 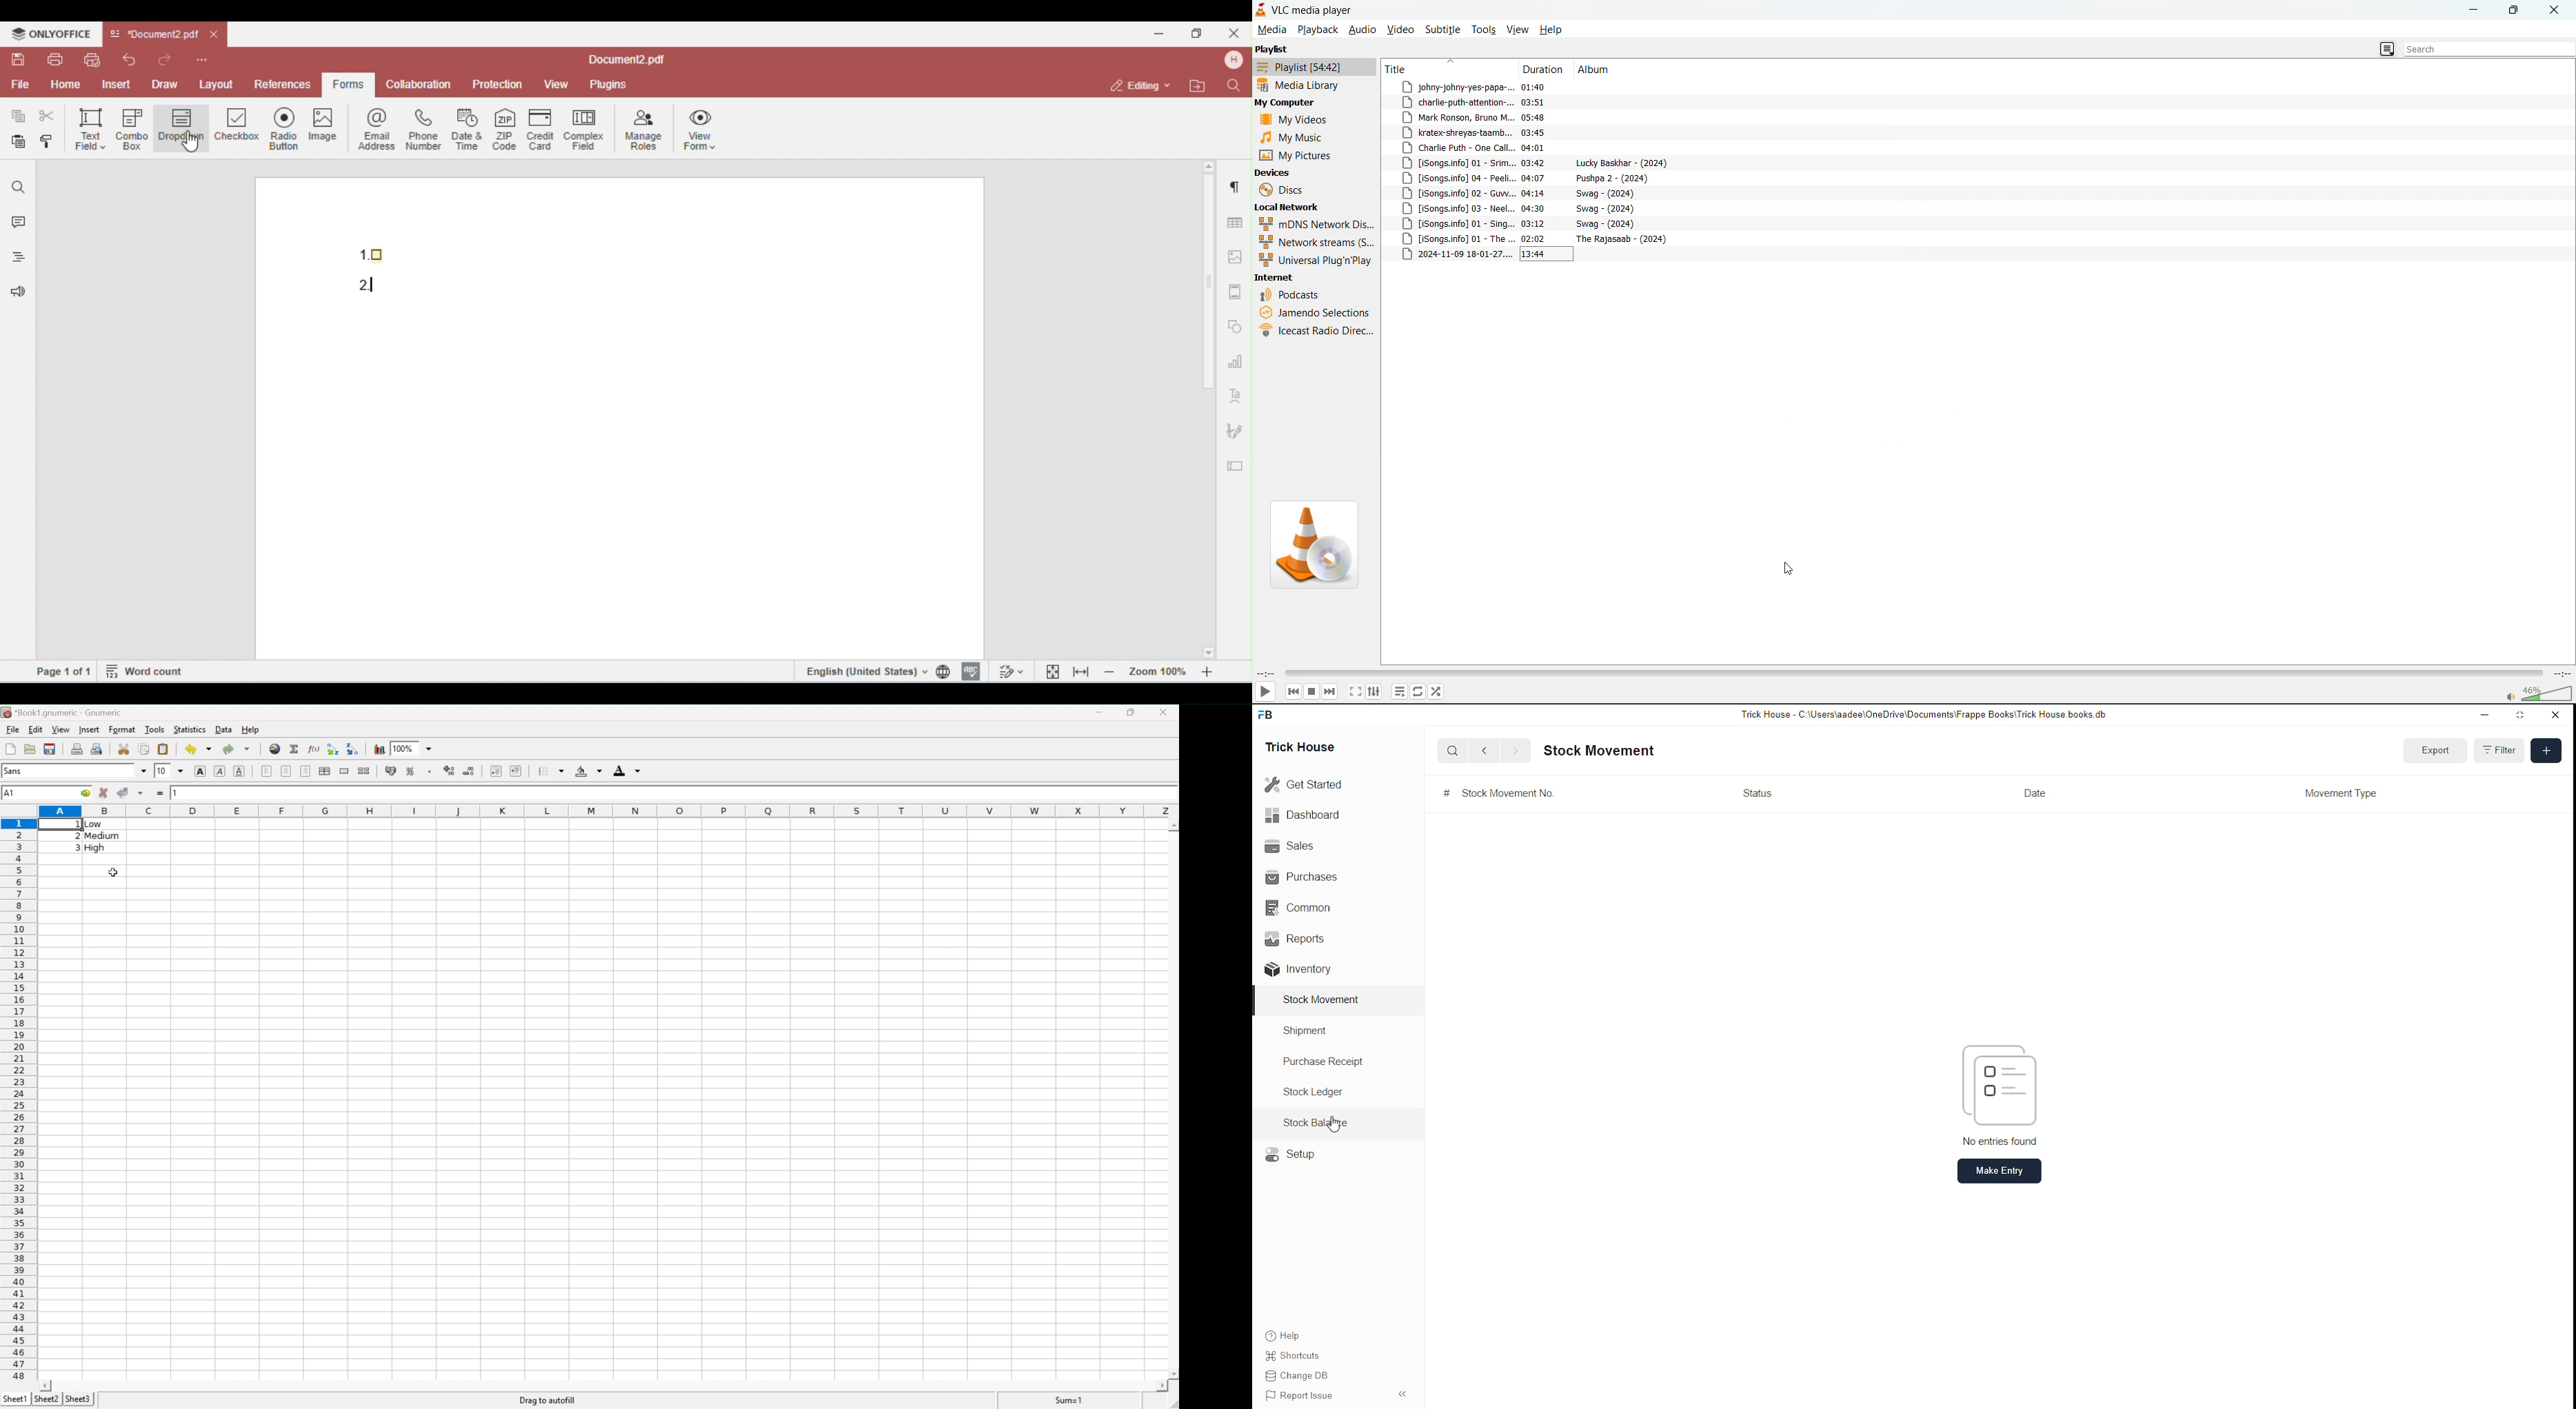 I want to click on Close, so click(x=2558, y=718).